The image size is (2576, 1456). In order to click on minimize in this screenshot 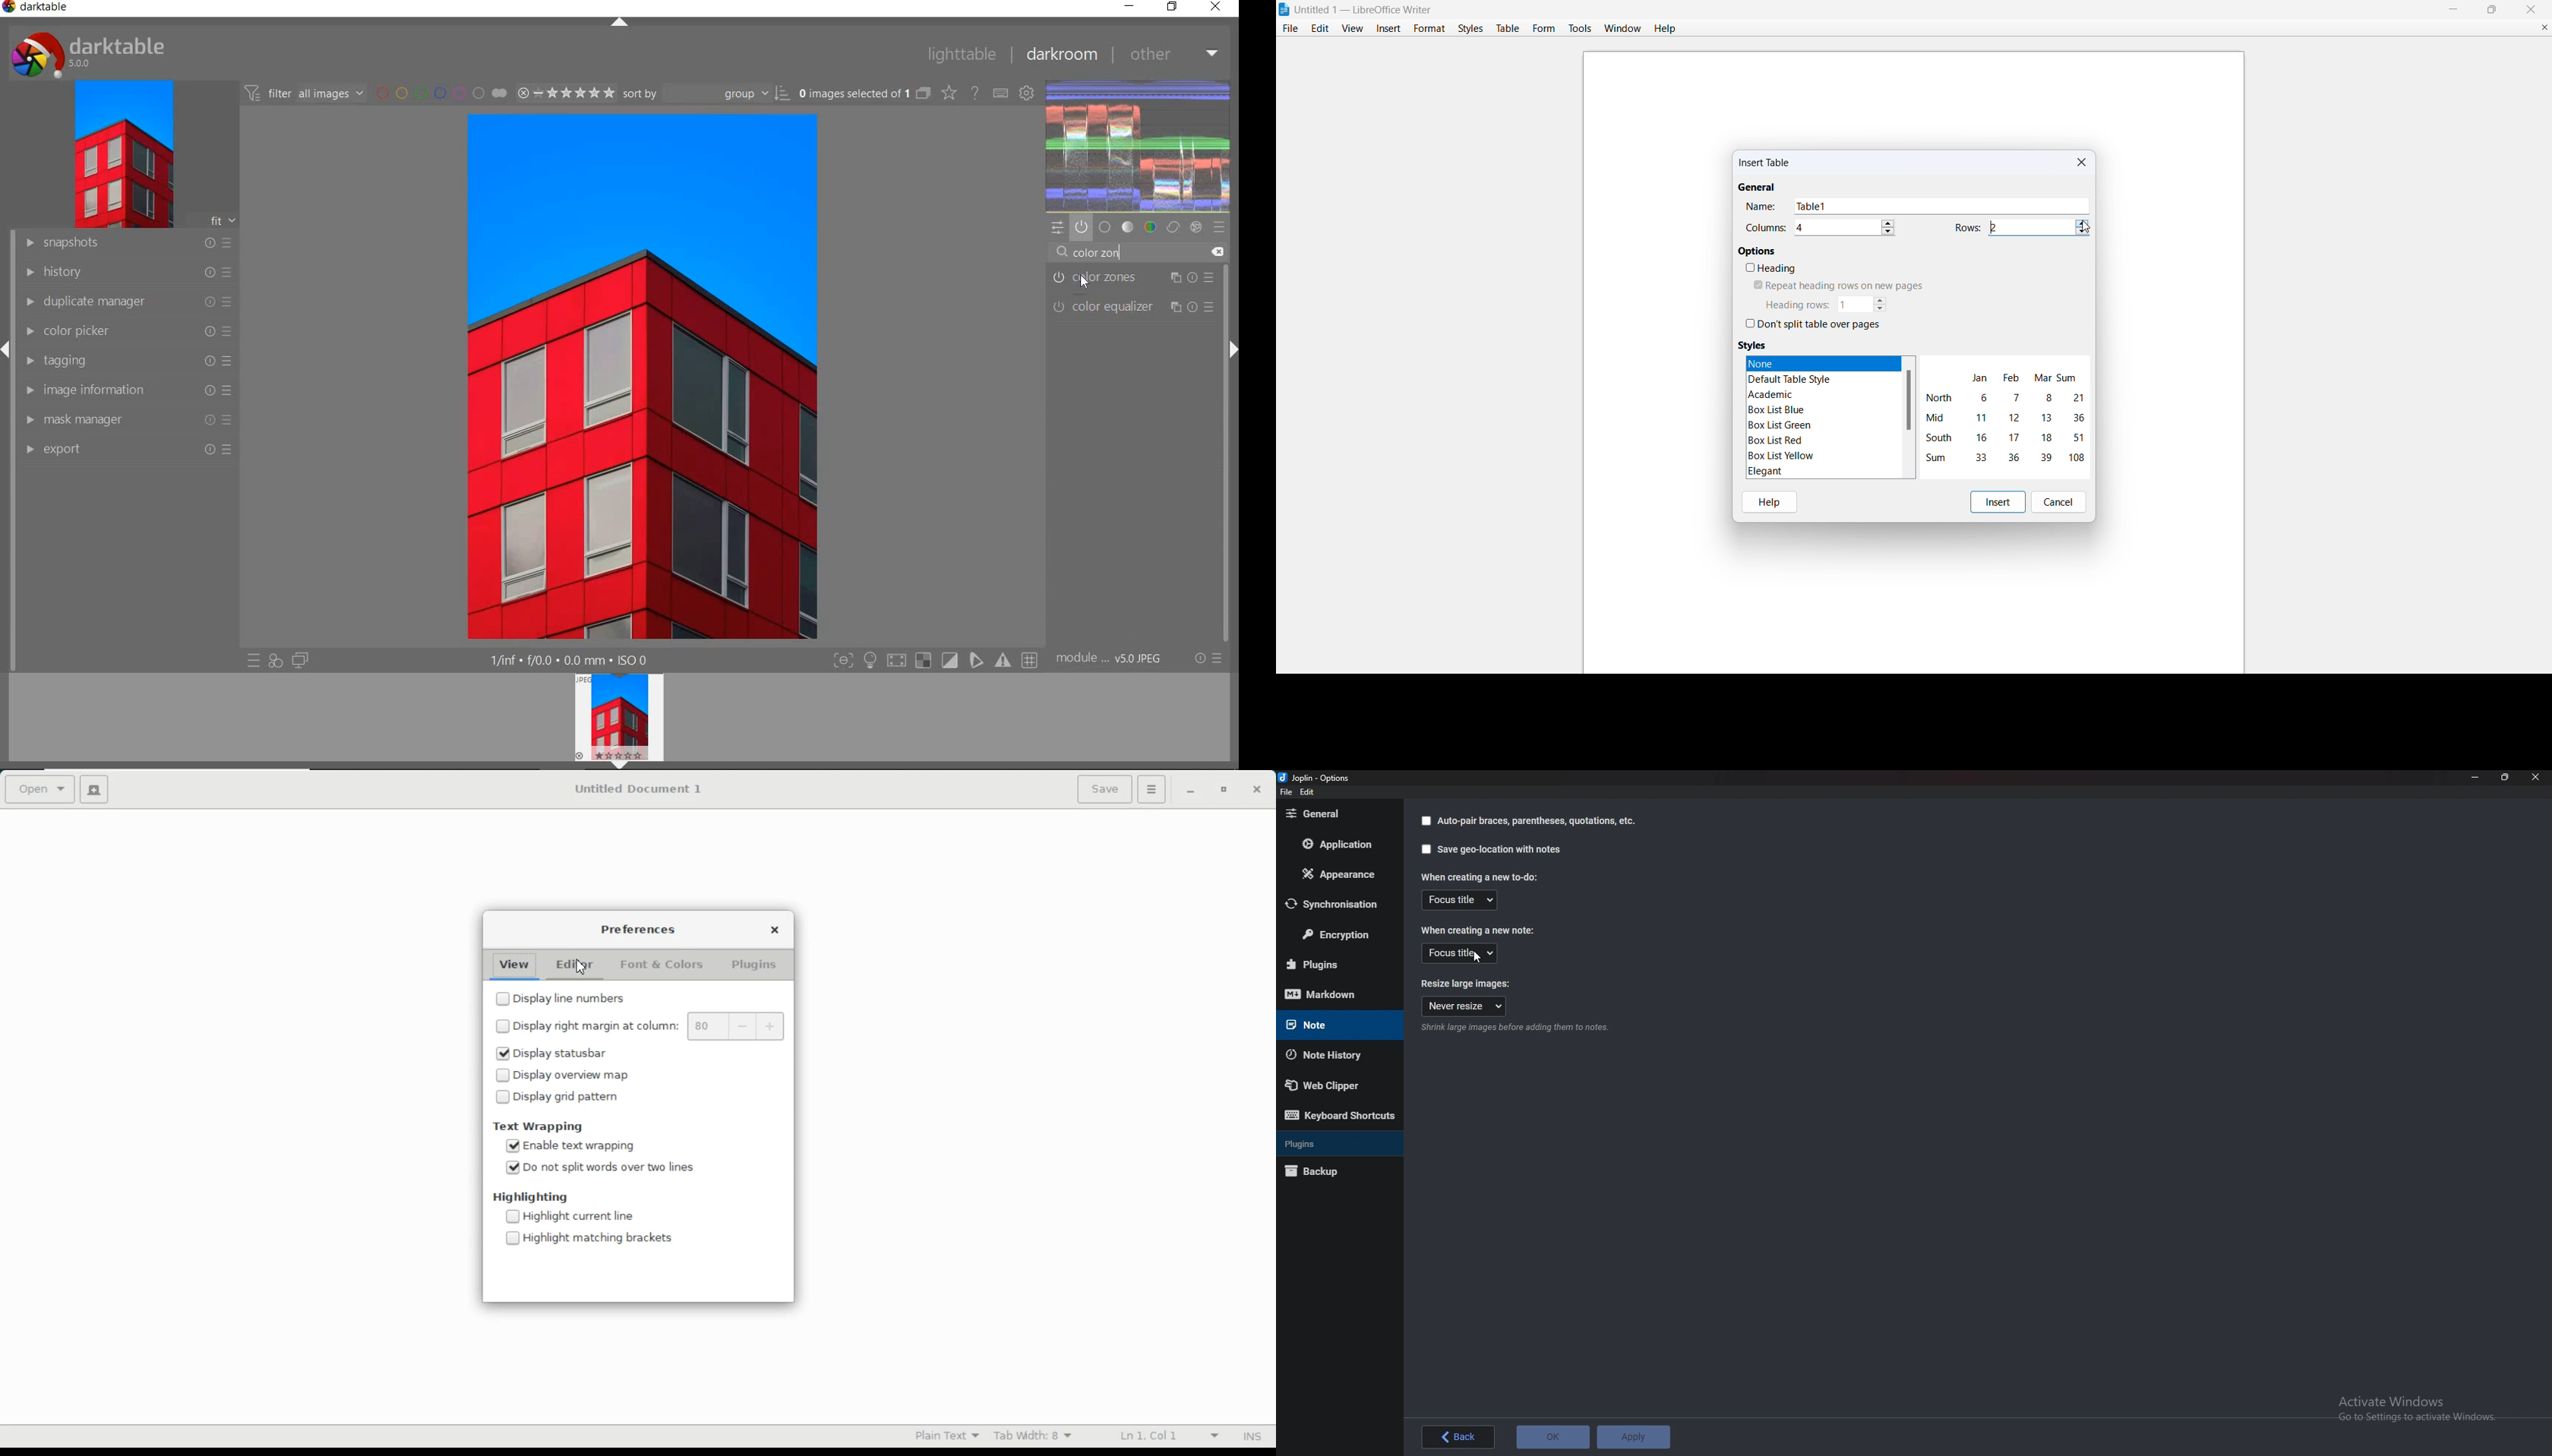, I will do `click(1130, 7)`.